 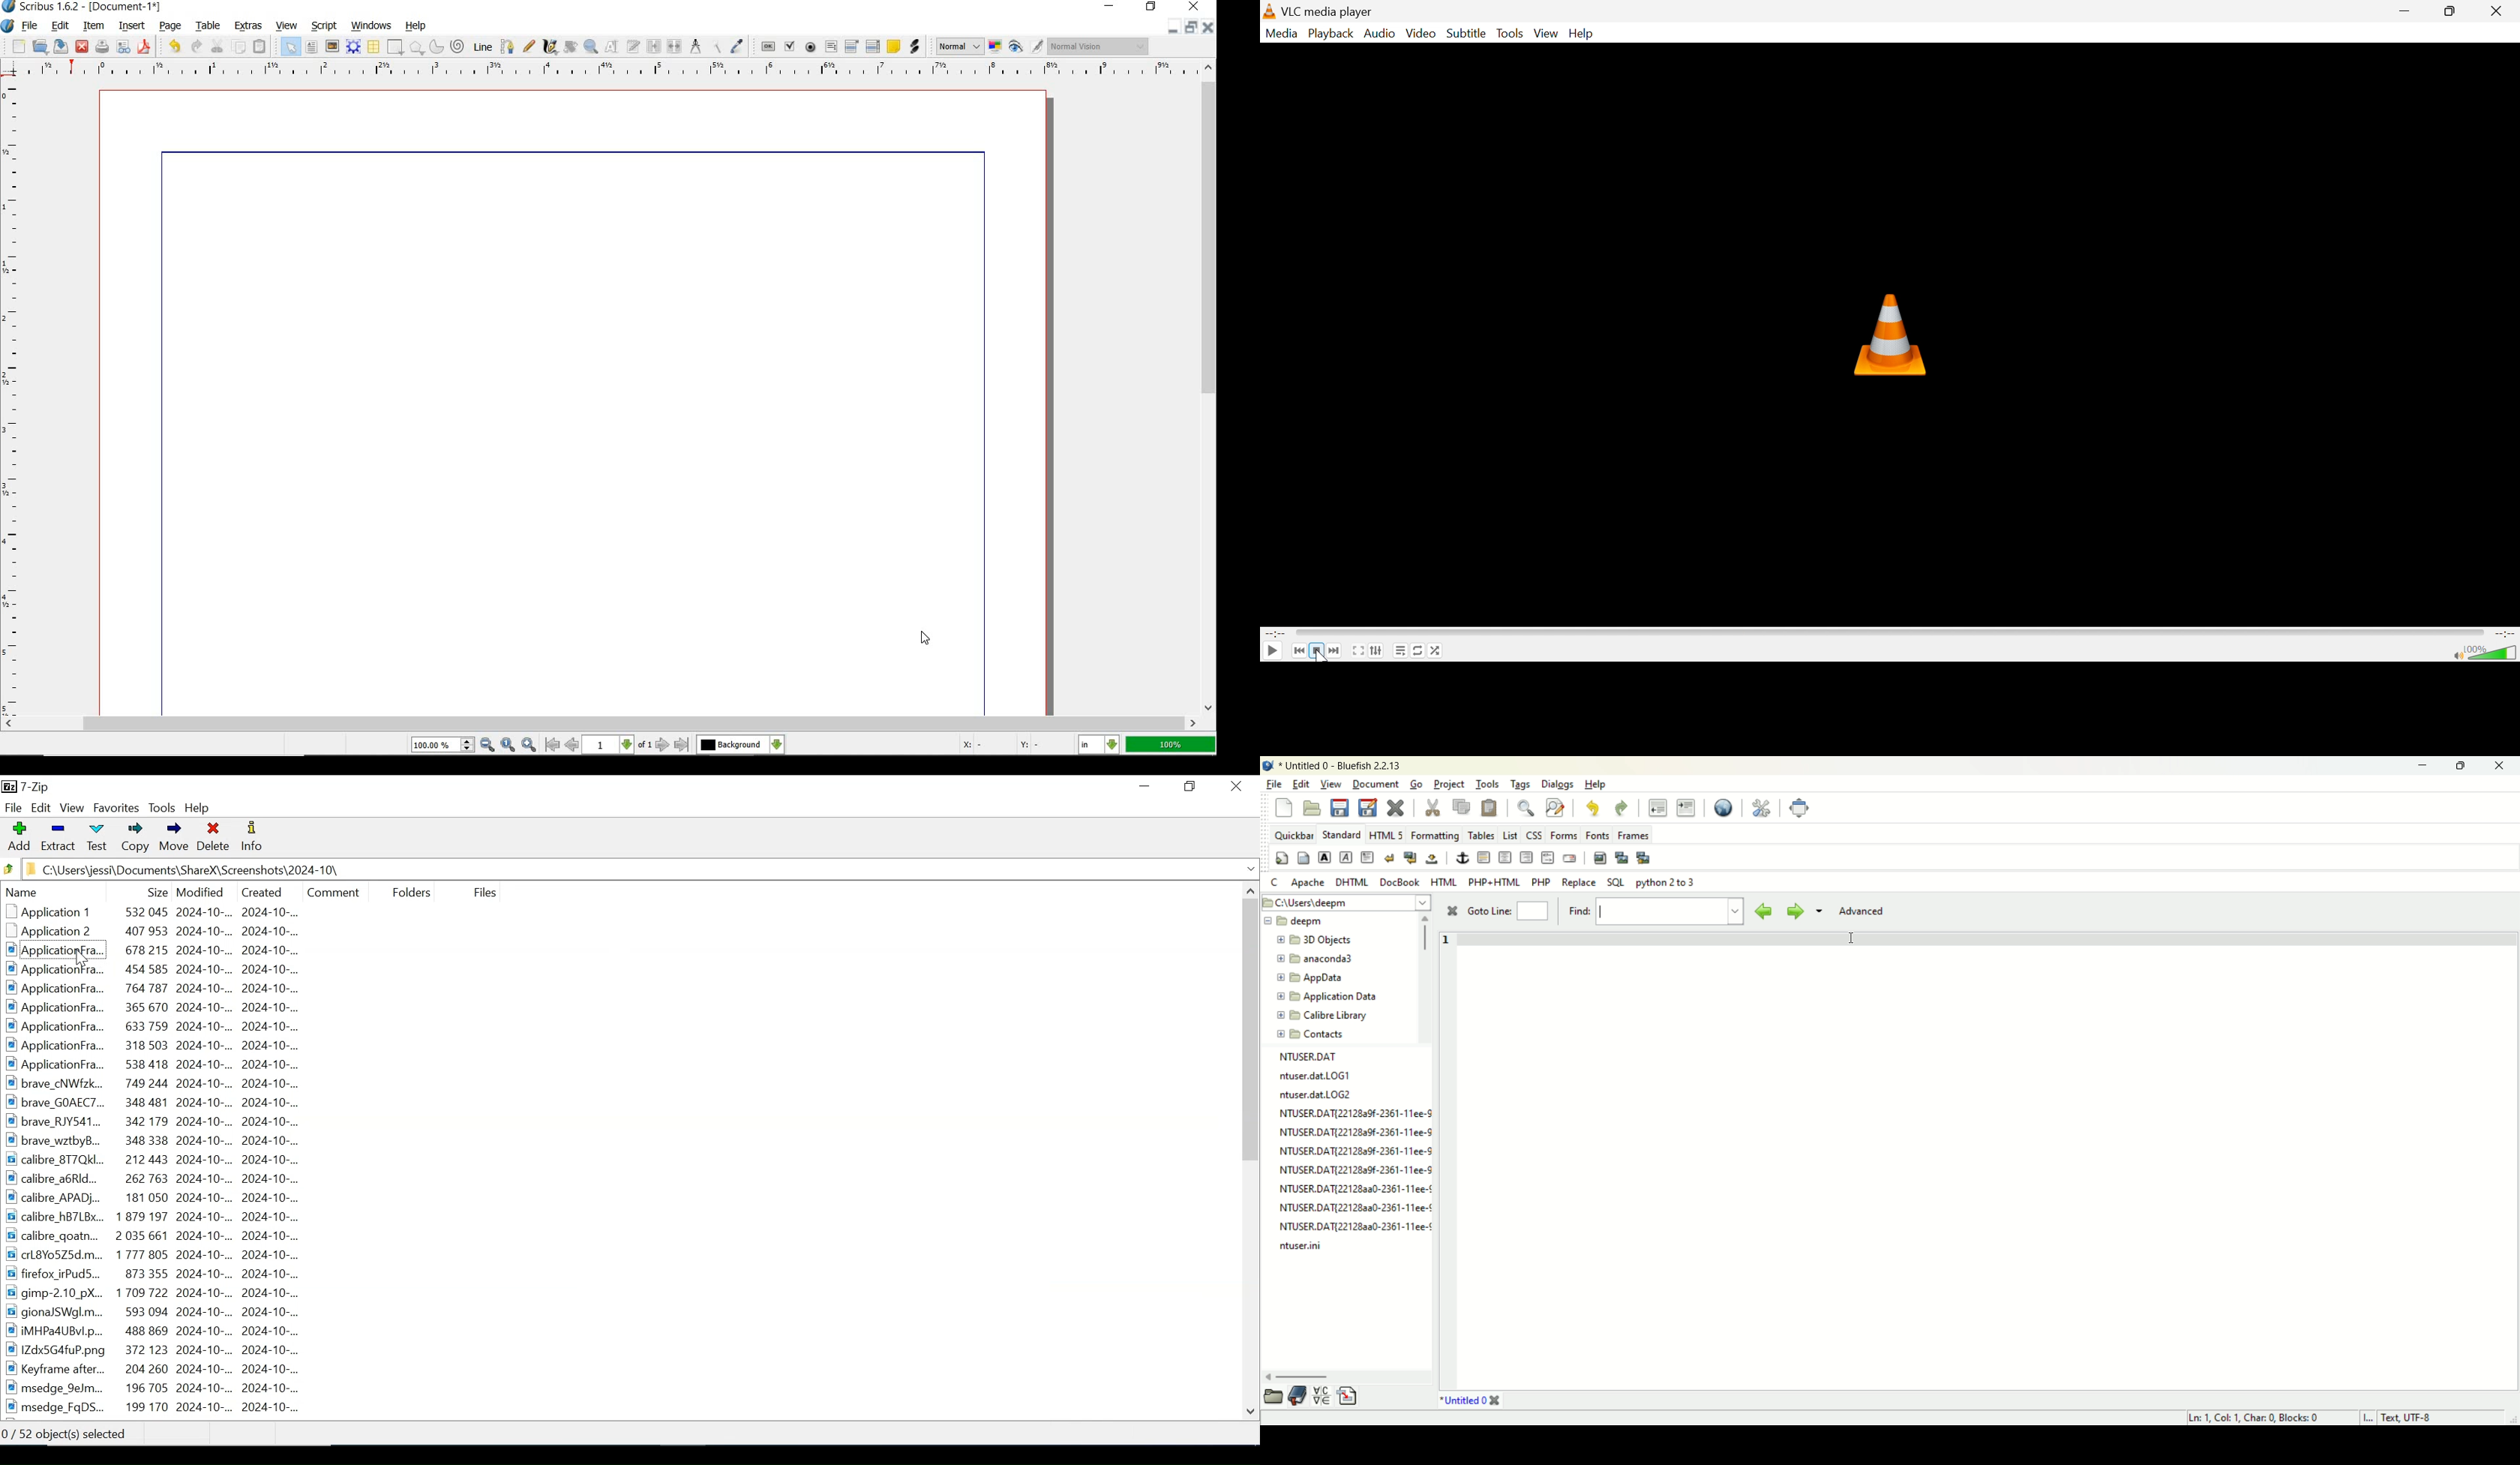 What do you see at coordinates (1327, 997) in the screenshot?
I see `application data` at bounding box center [1327, 997].